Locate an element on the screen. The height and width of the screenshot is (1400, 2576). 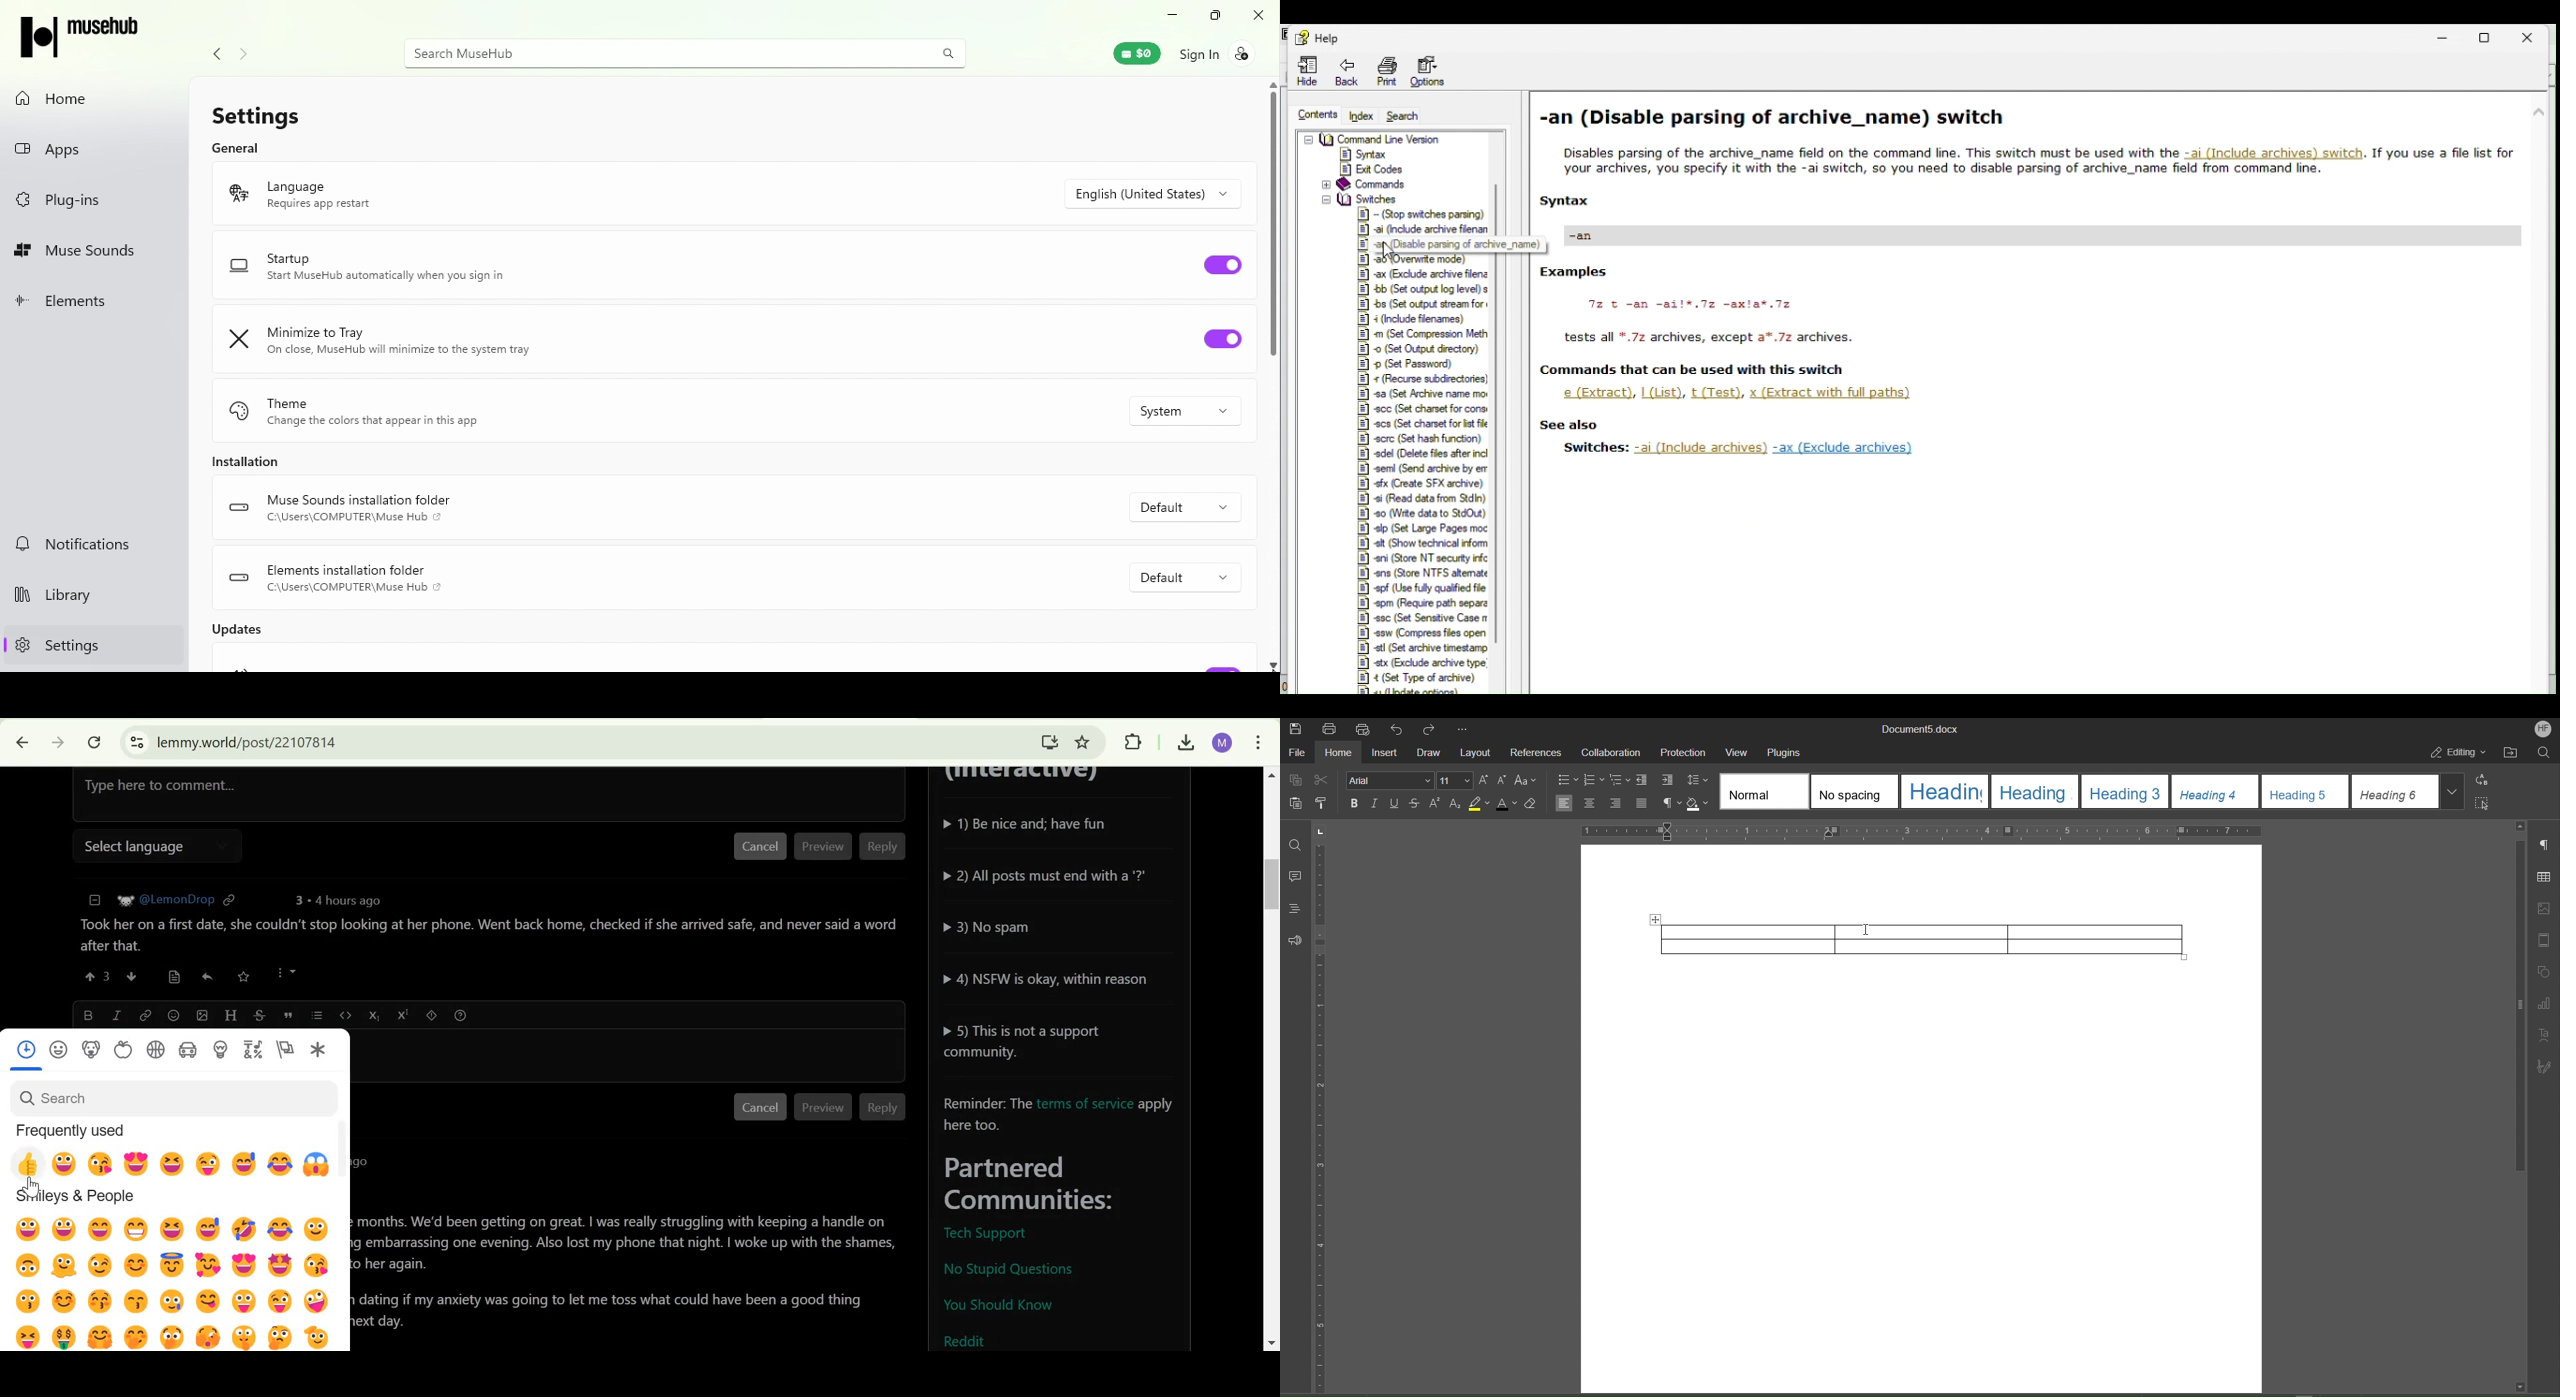
Protection is located at coordinates (1684, 753).